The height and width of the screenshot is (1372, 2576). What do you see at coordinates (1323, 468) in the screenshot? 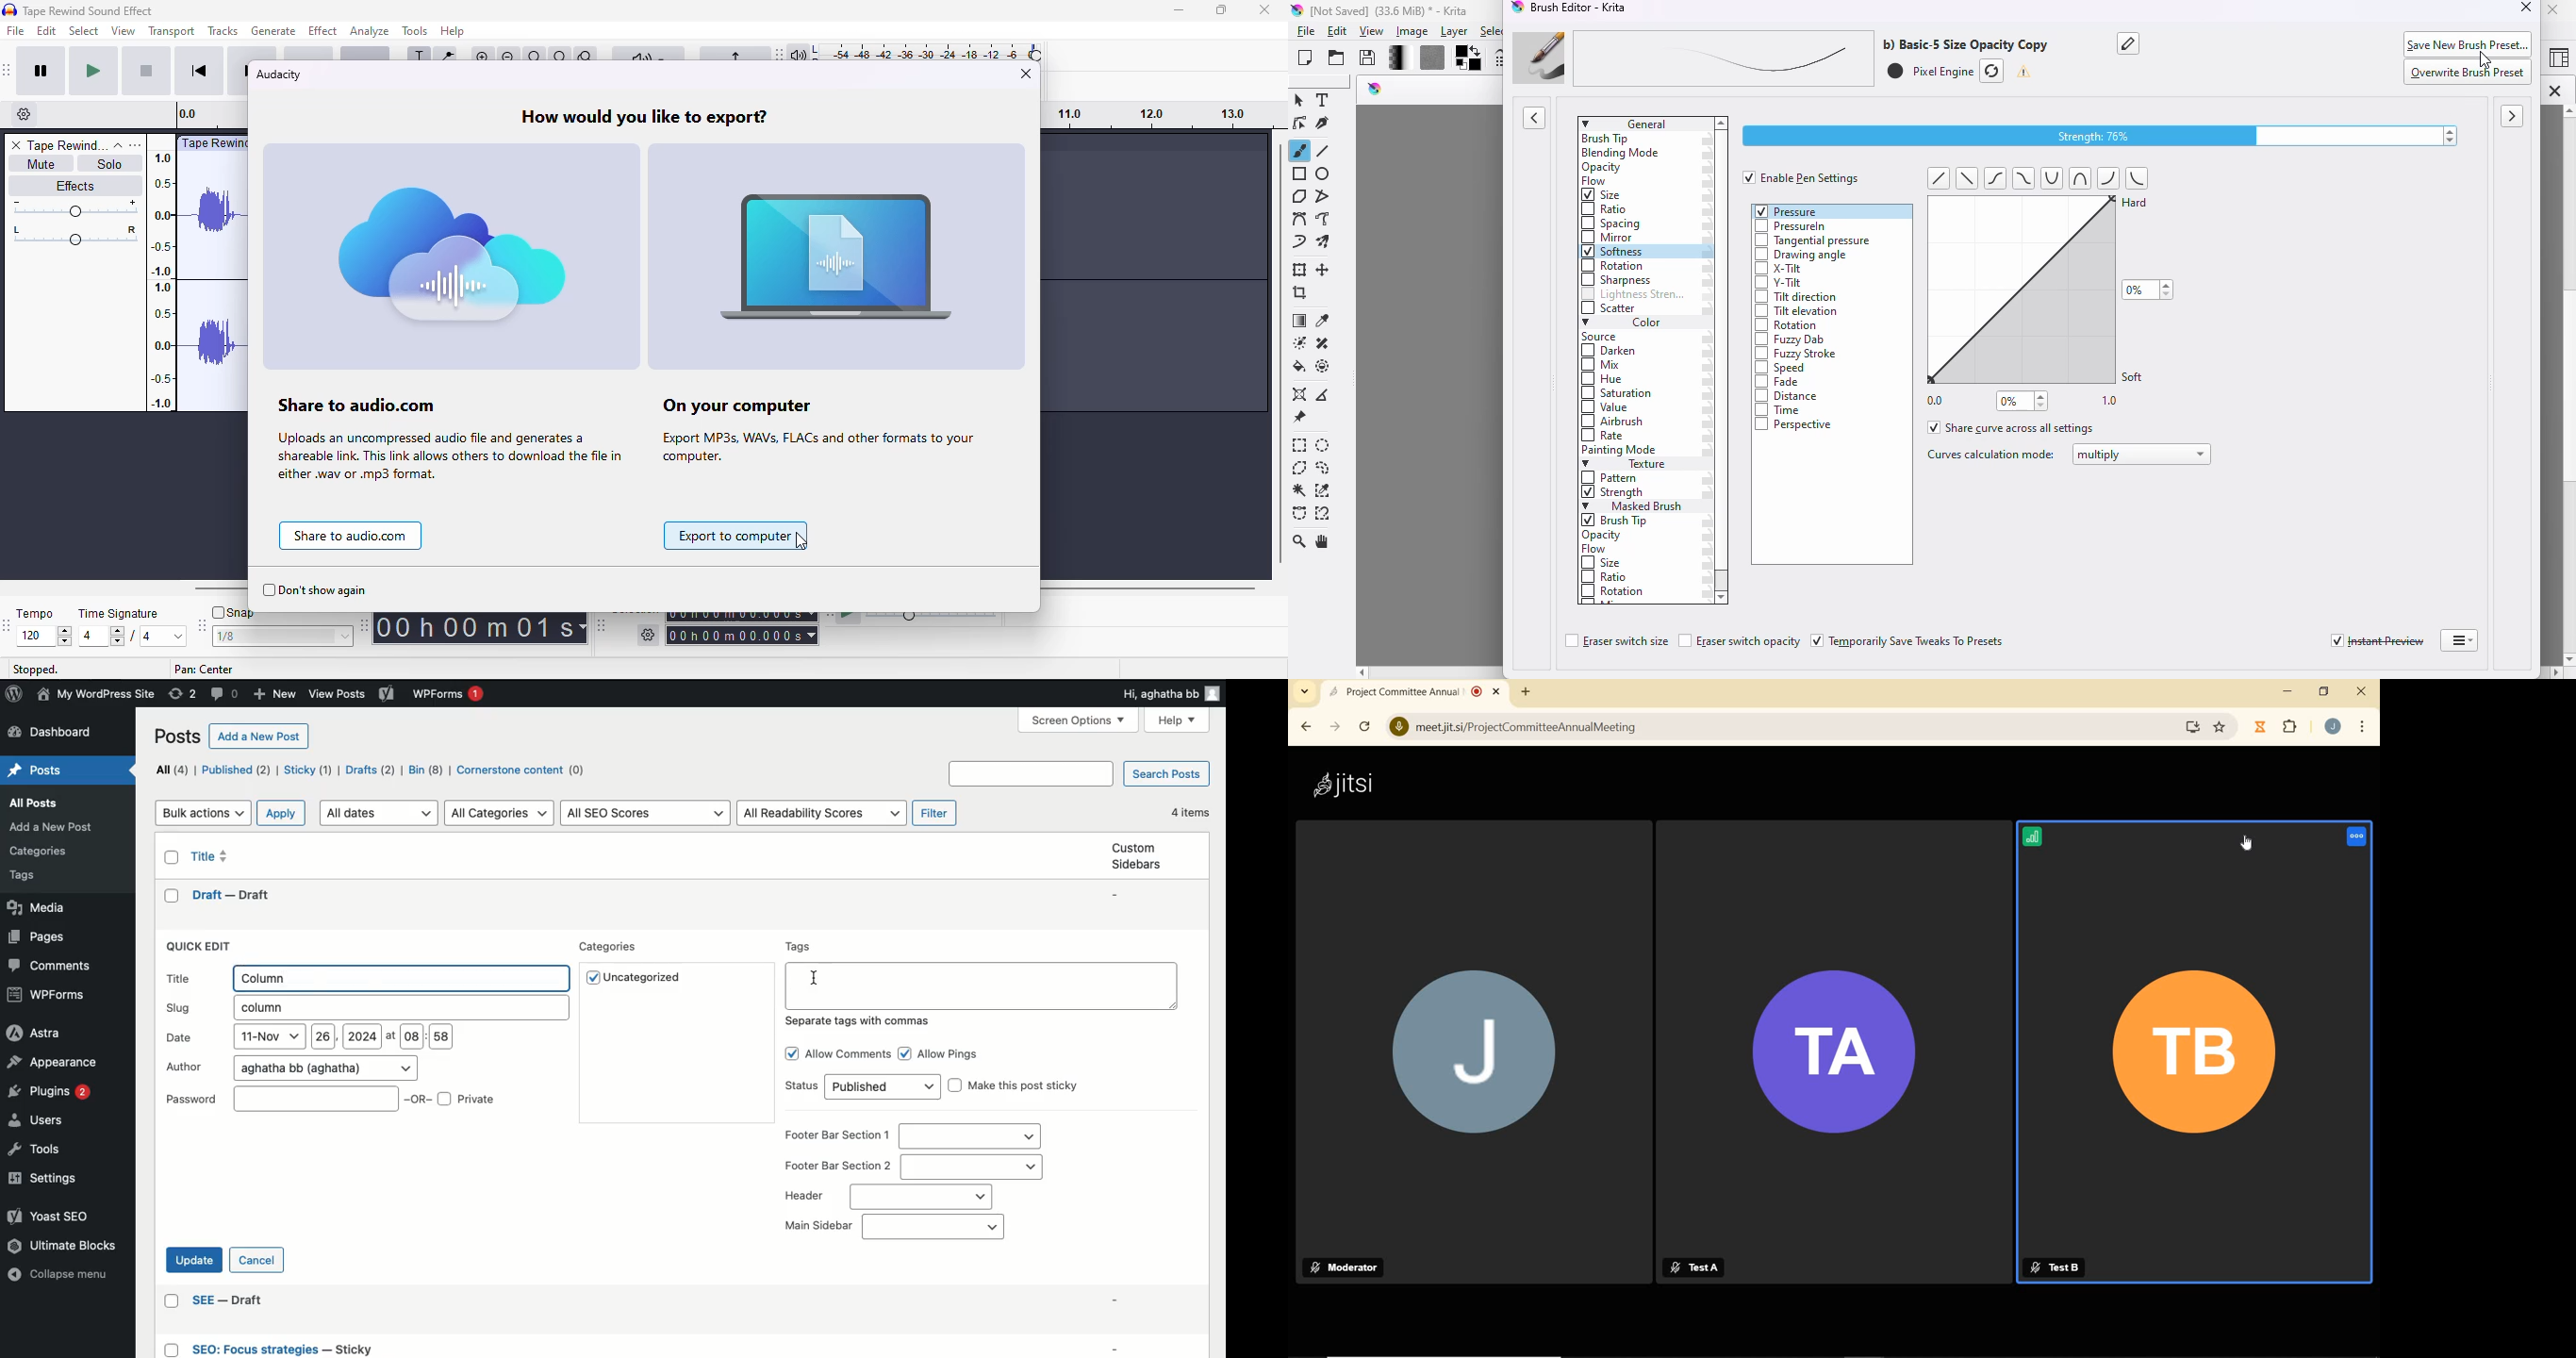
I see `freehand selection tool` at bounding box center [1323, 468].